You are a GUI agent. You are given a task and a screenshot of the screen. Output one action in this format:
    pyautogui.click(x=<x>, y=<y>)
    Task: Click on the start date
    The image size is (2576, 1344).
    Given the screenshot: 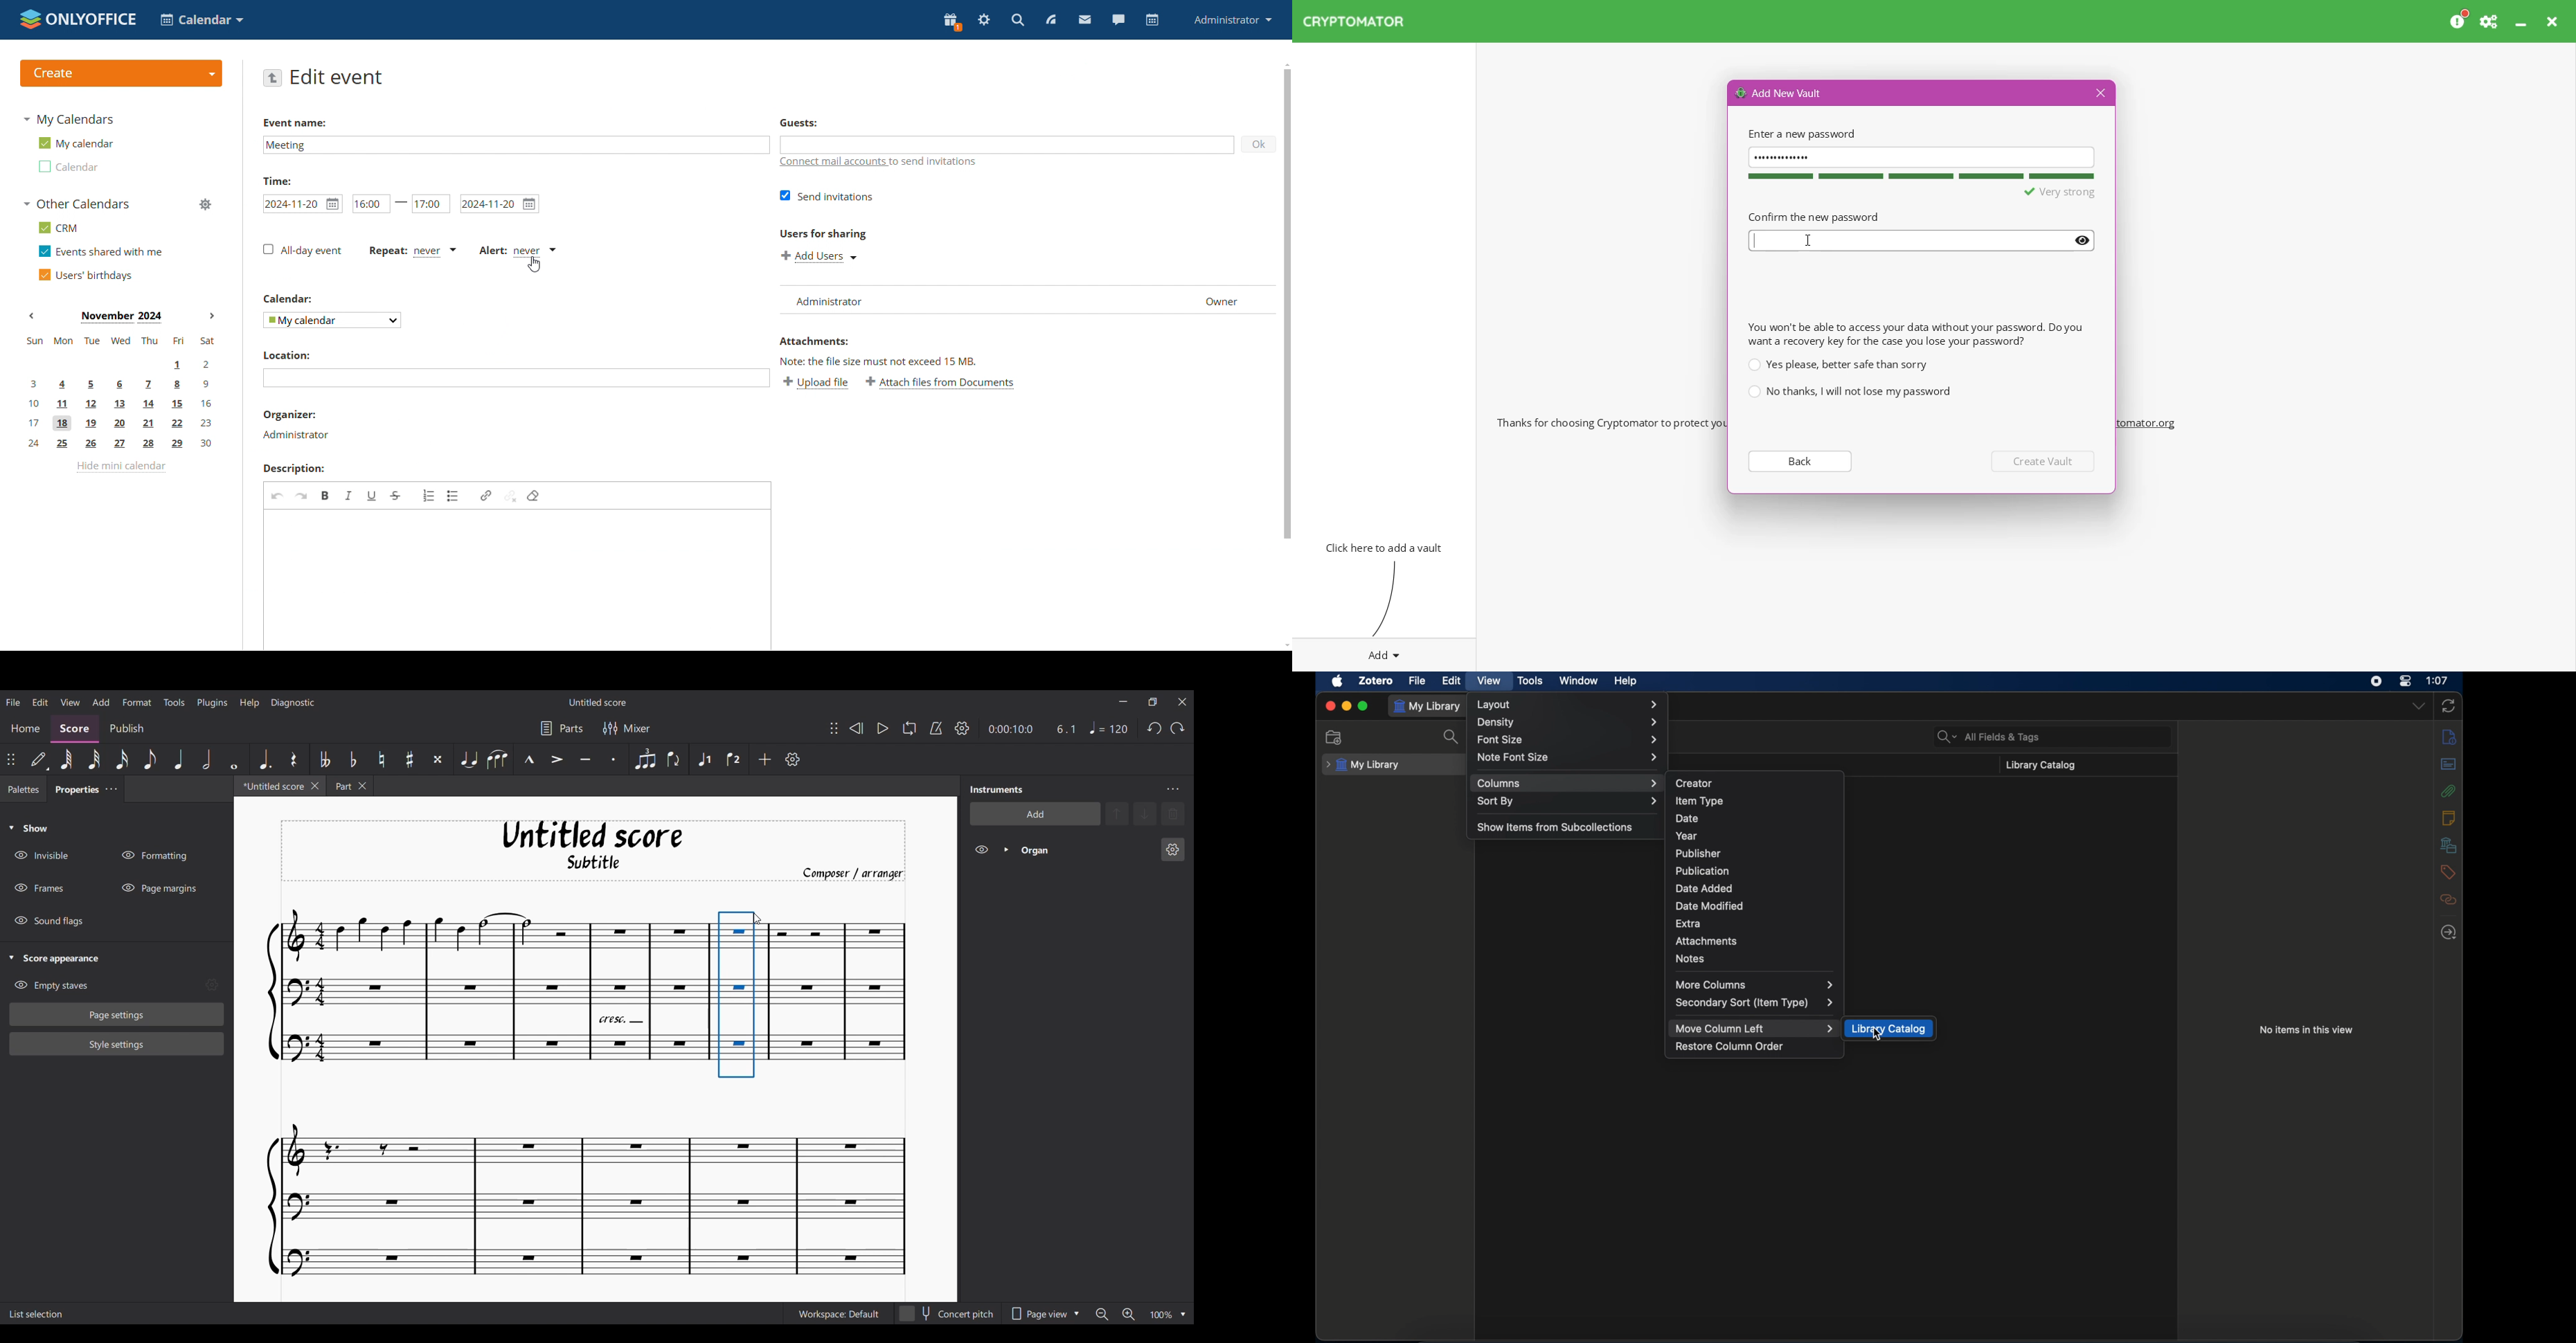 What is the action you would take?
    pyautogui.click(x=302, y=204)
    